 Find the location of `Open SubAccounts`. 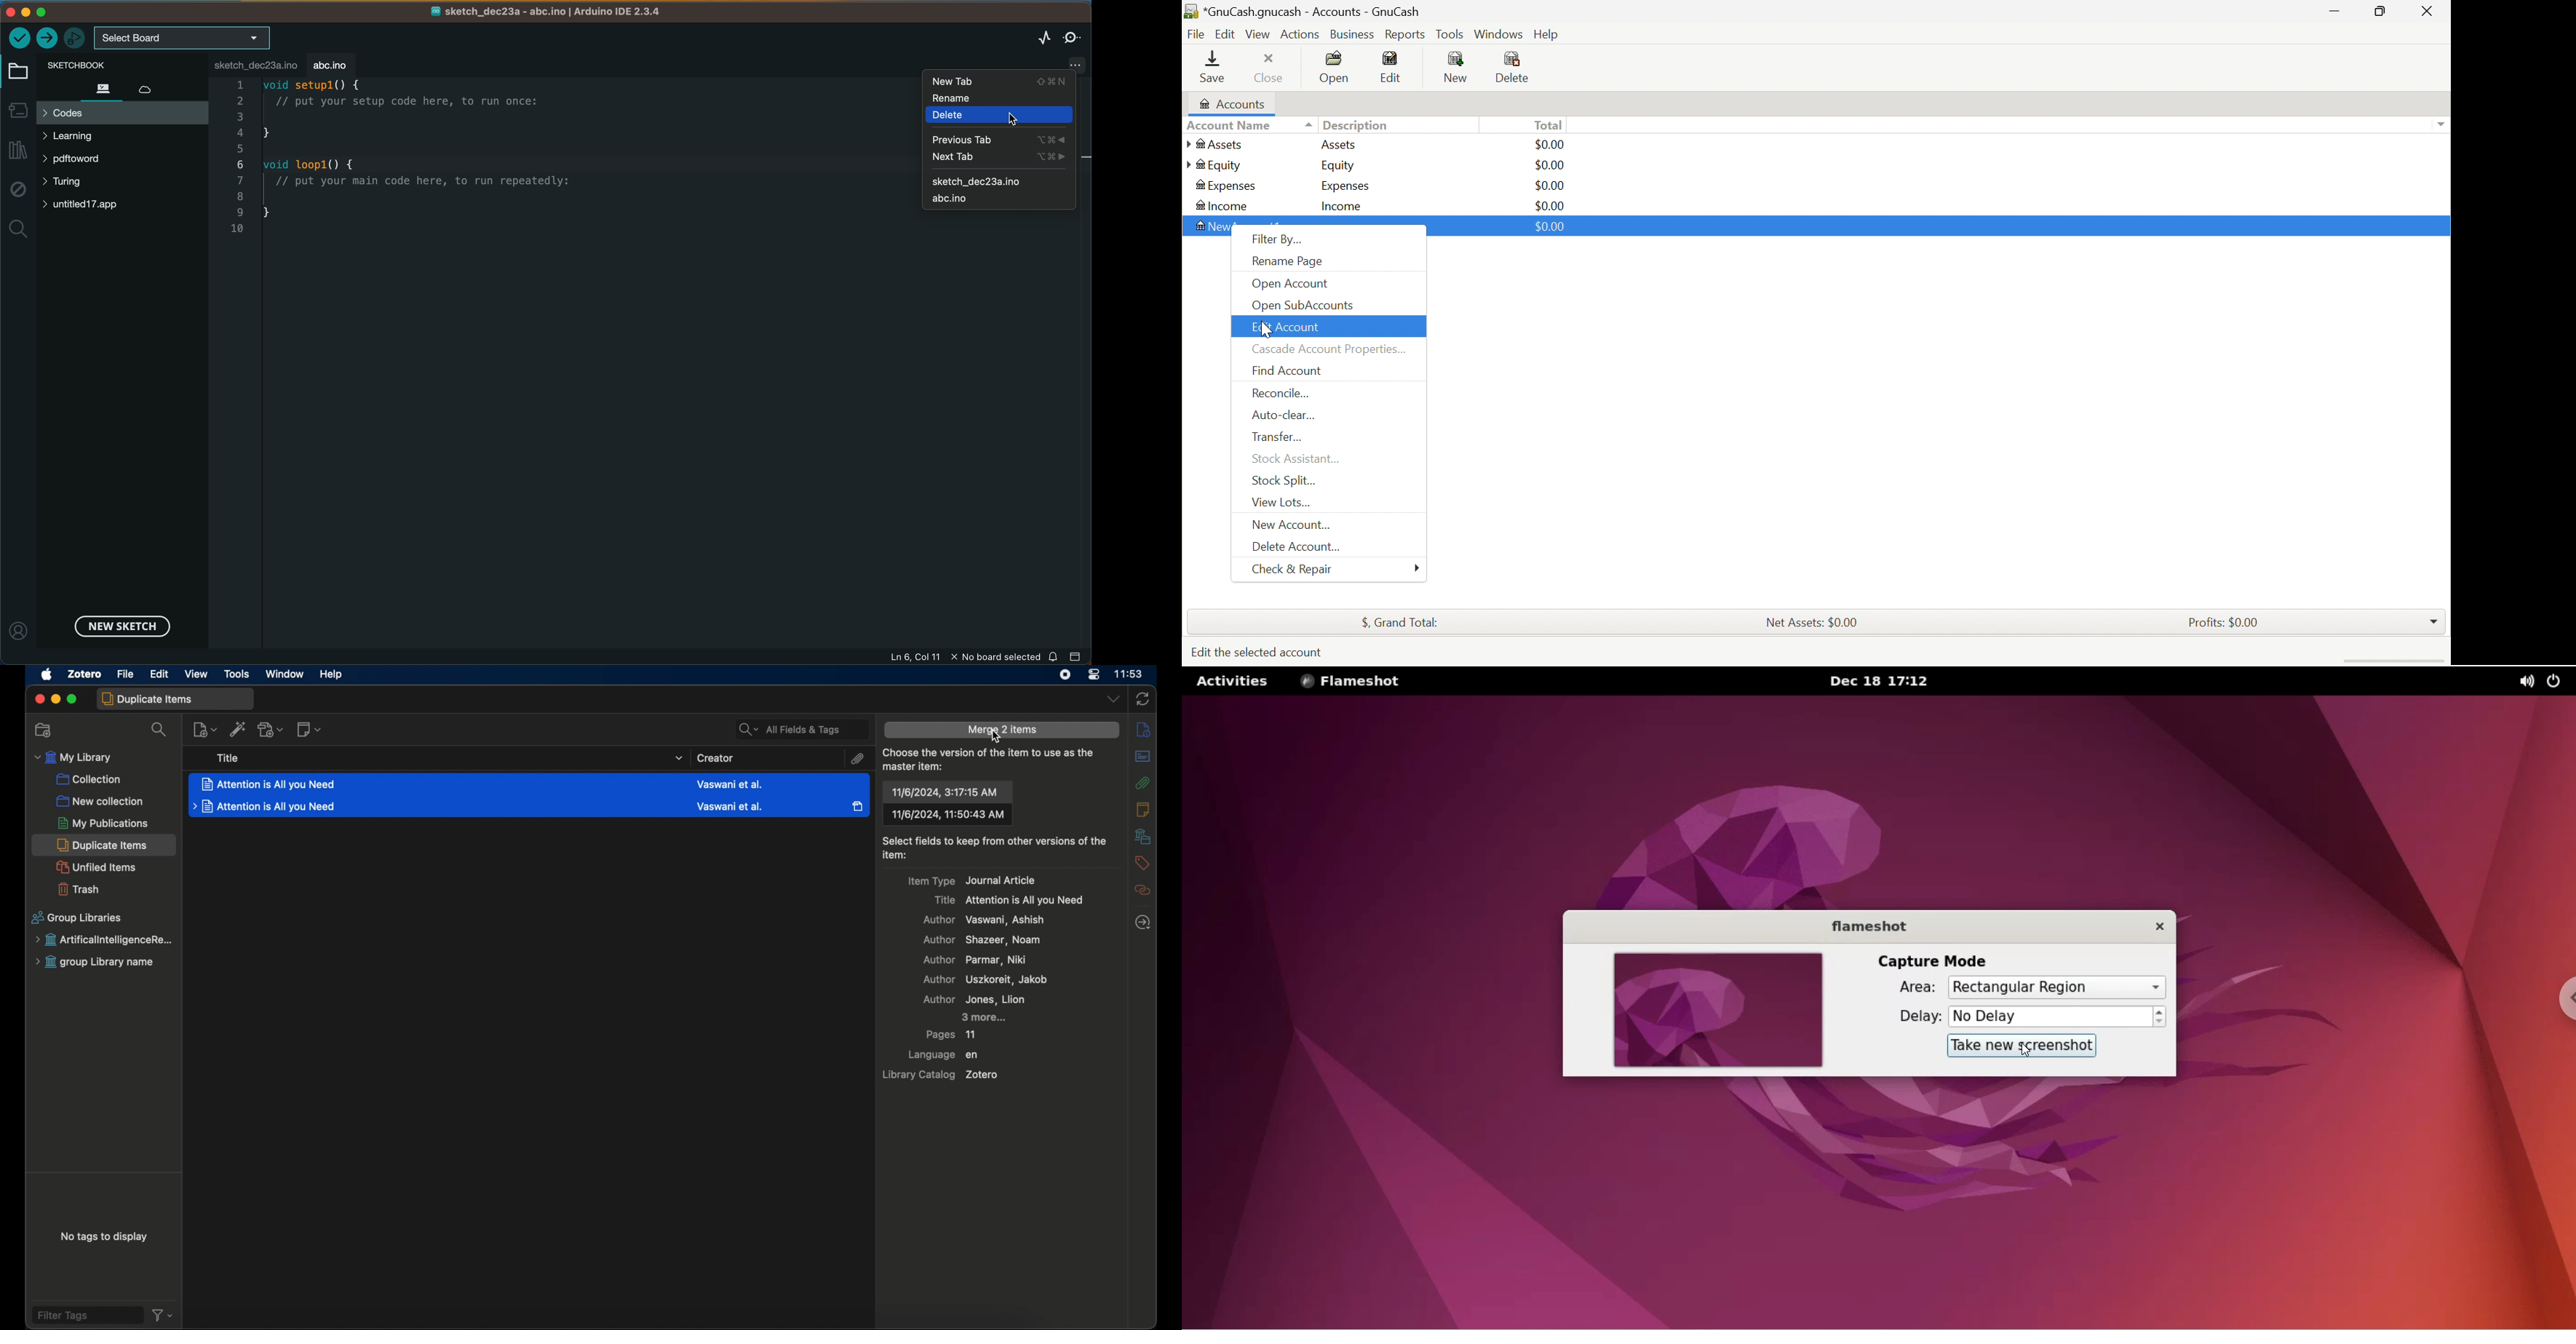

Open SubAccounts is located at coordinates (1304, 305).